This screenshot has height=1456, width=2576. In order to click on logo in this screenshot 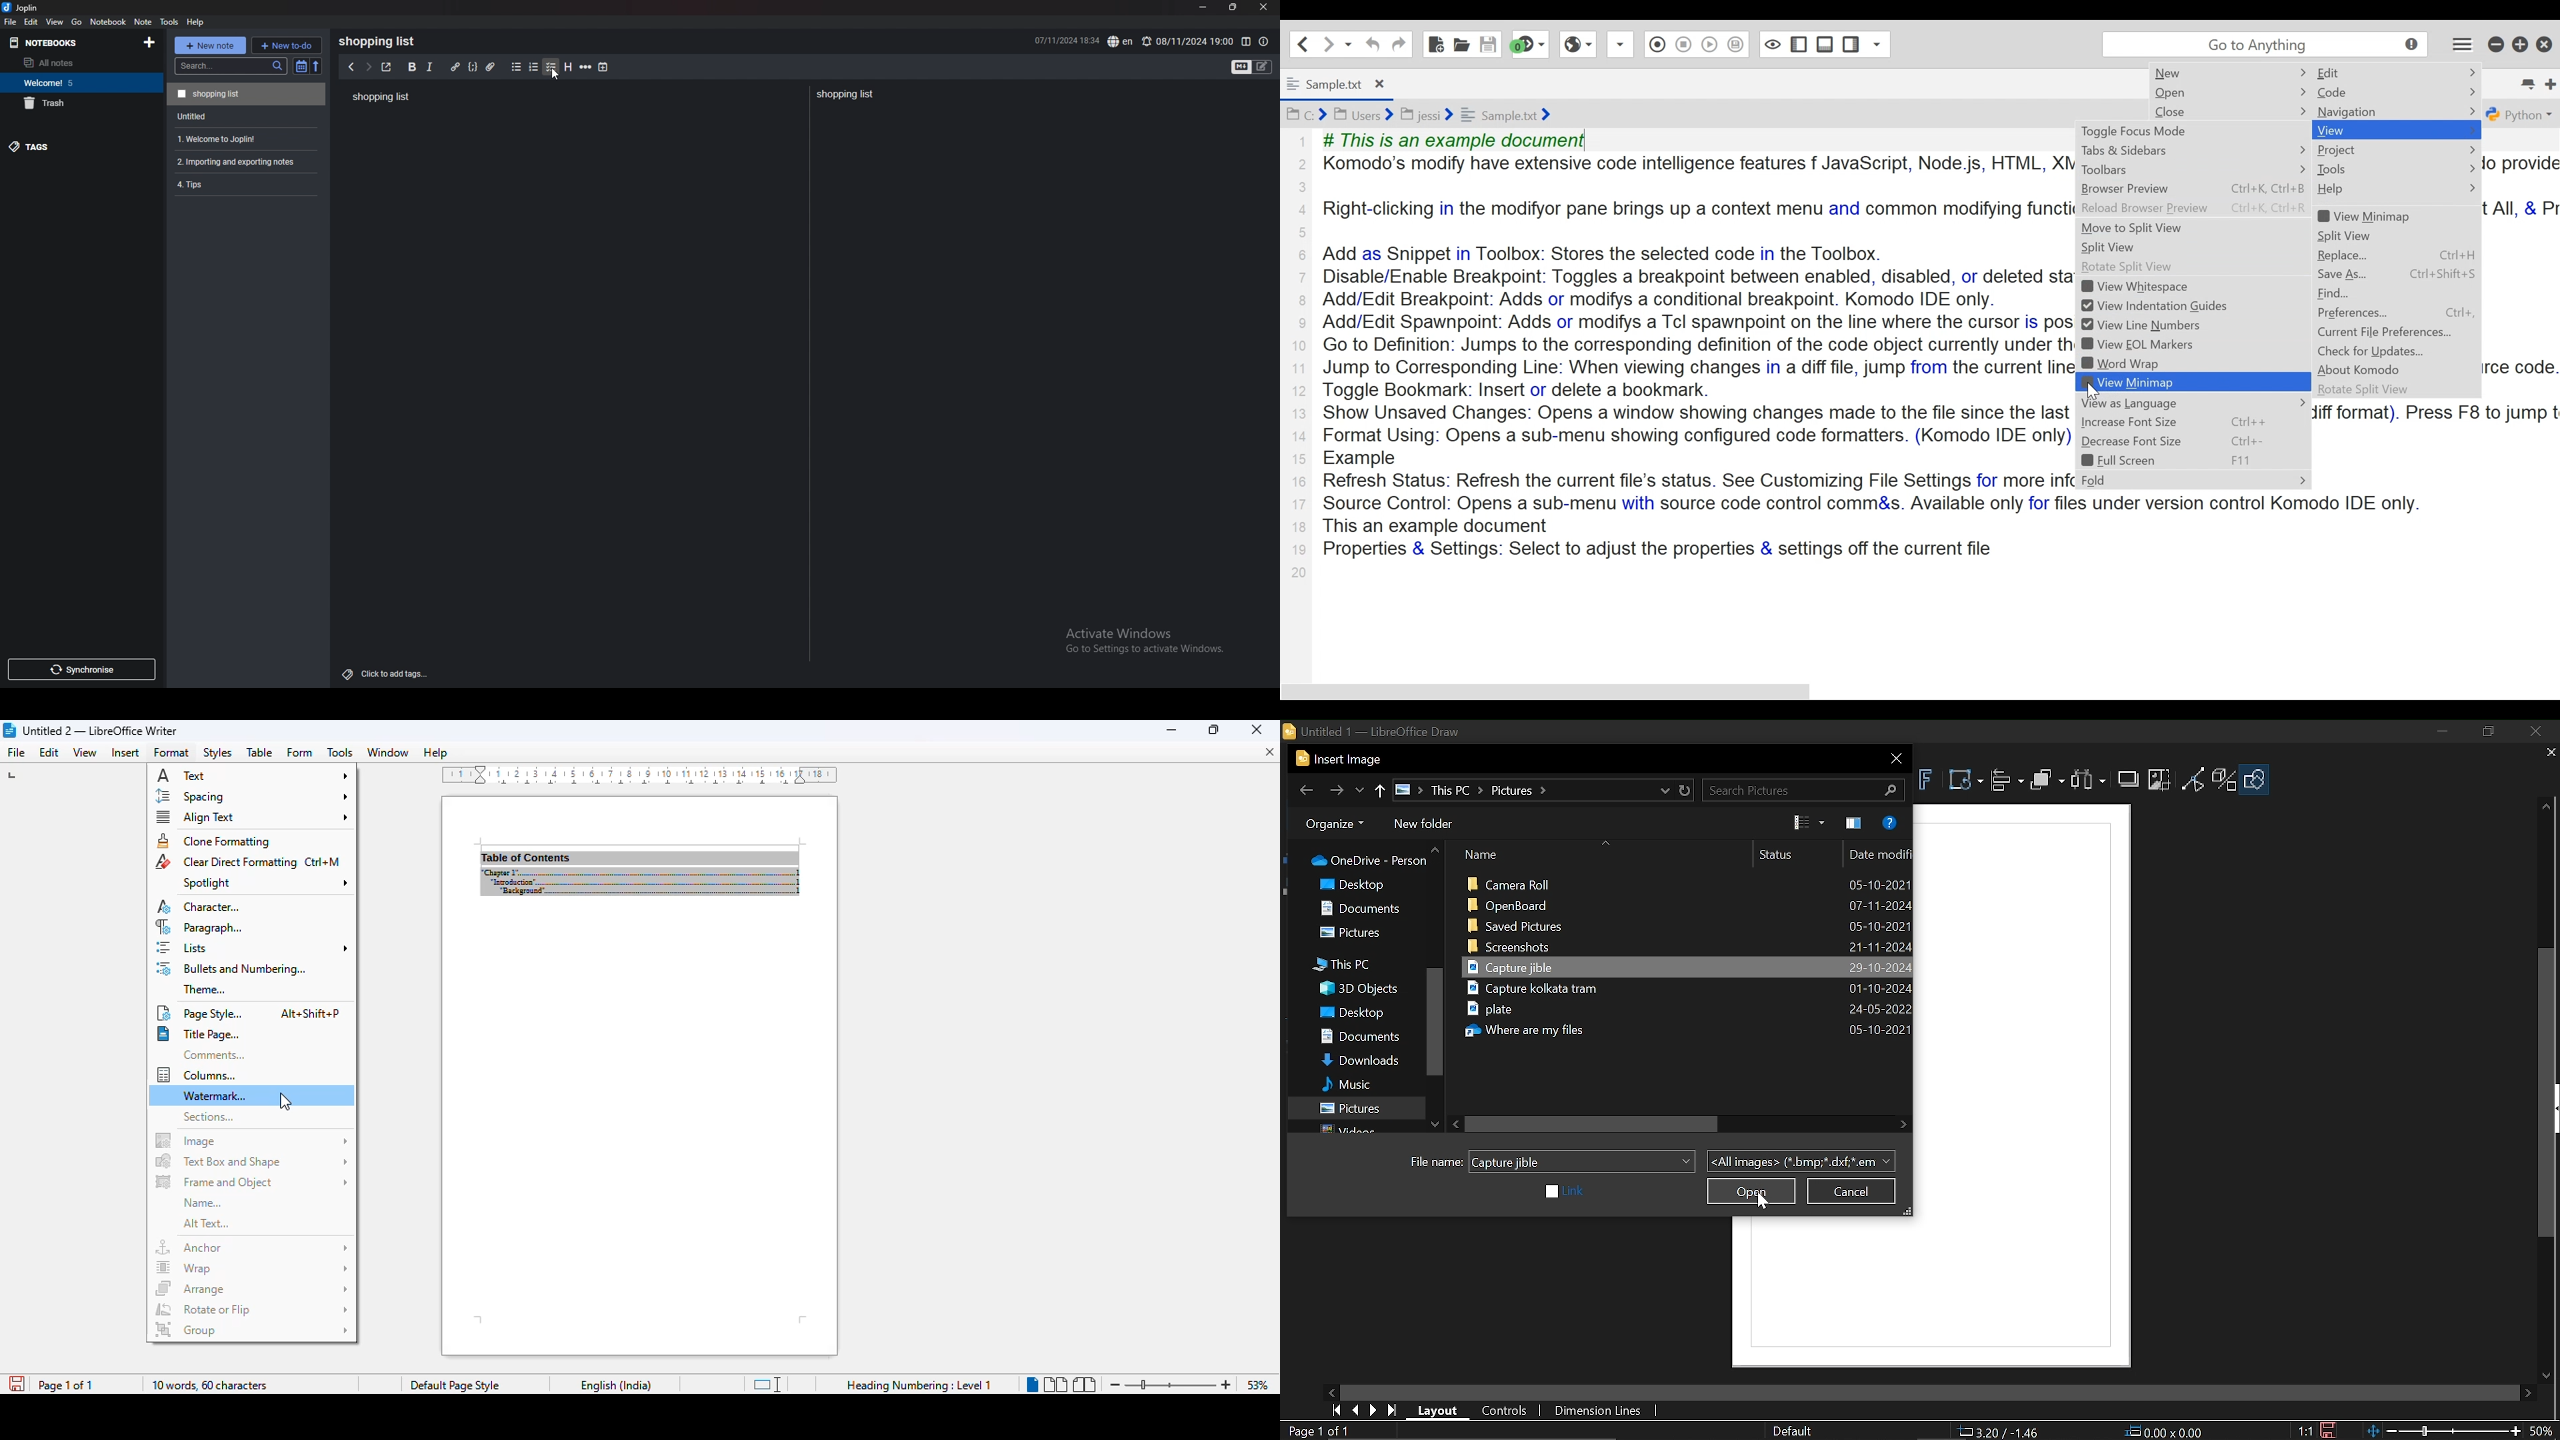, I will do `click(9, 730)`.